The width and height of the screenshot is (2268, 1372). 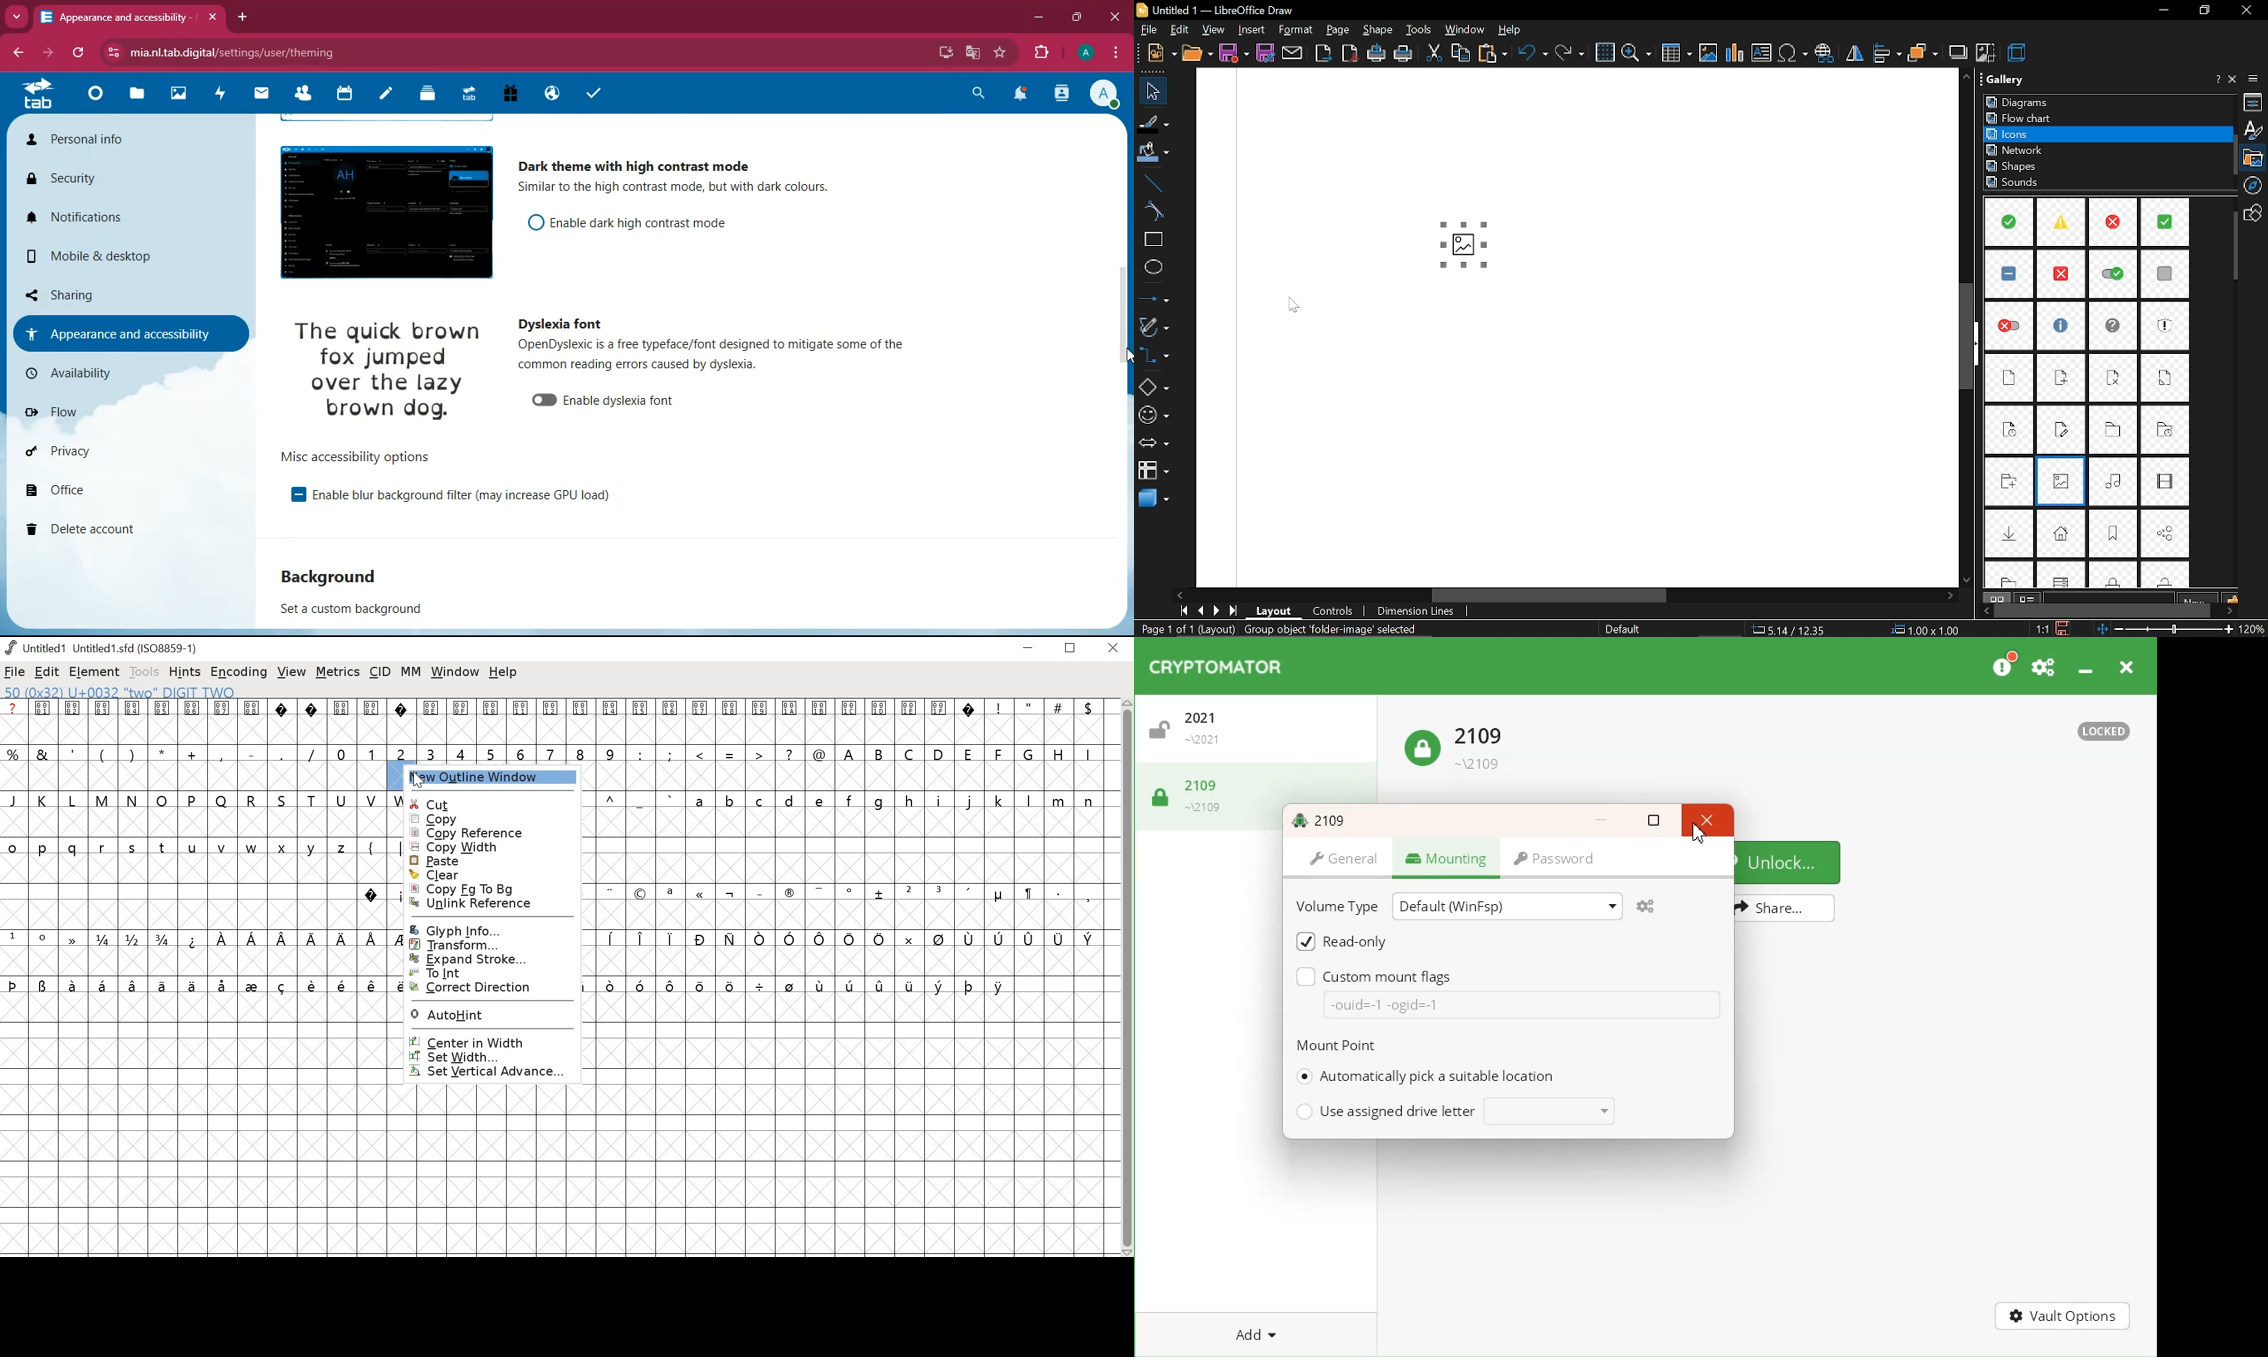 What do you see at coordinates (346, 93) in the screenshot?
I see `calendar` at bounding box center [346, 93].